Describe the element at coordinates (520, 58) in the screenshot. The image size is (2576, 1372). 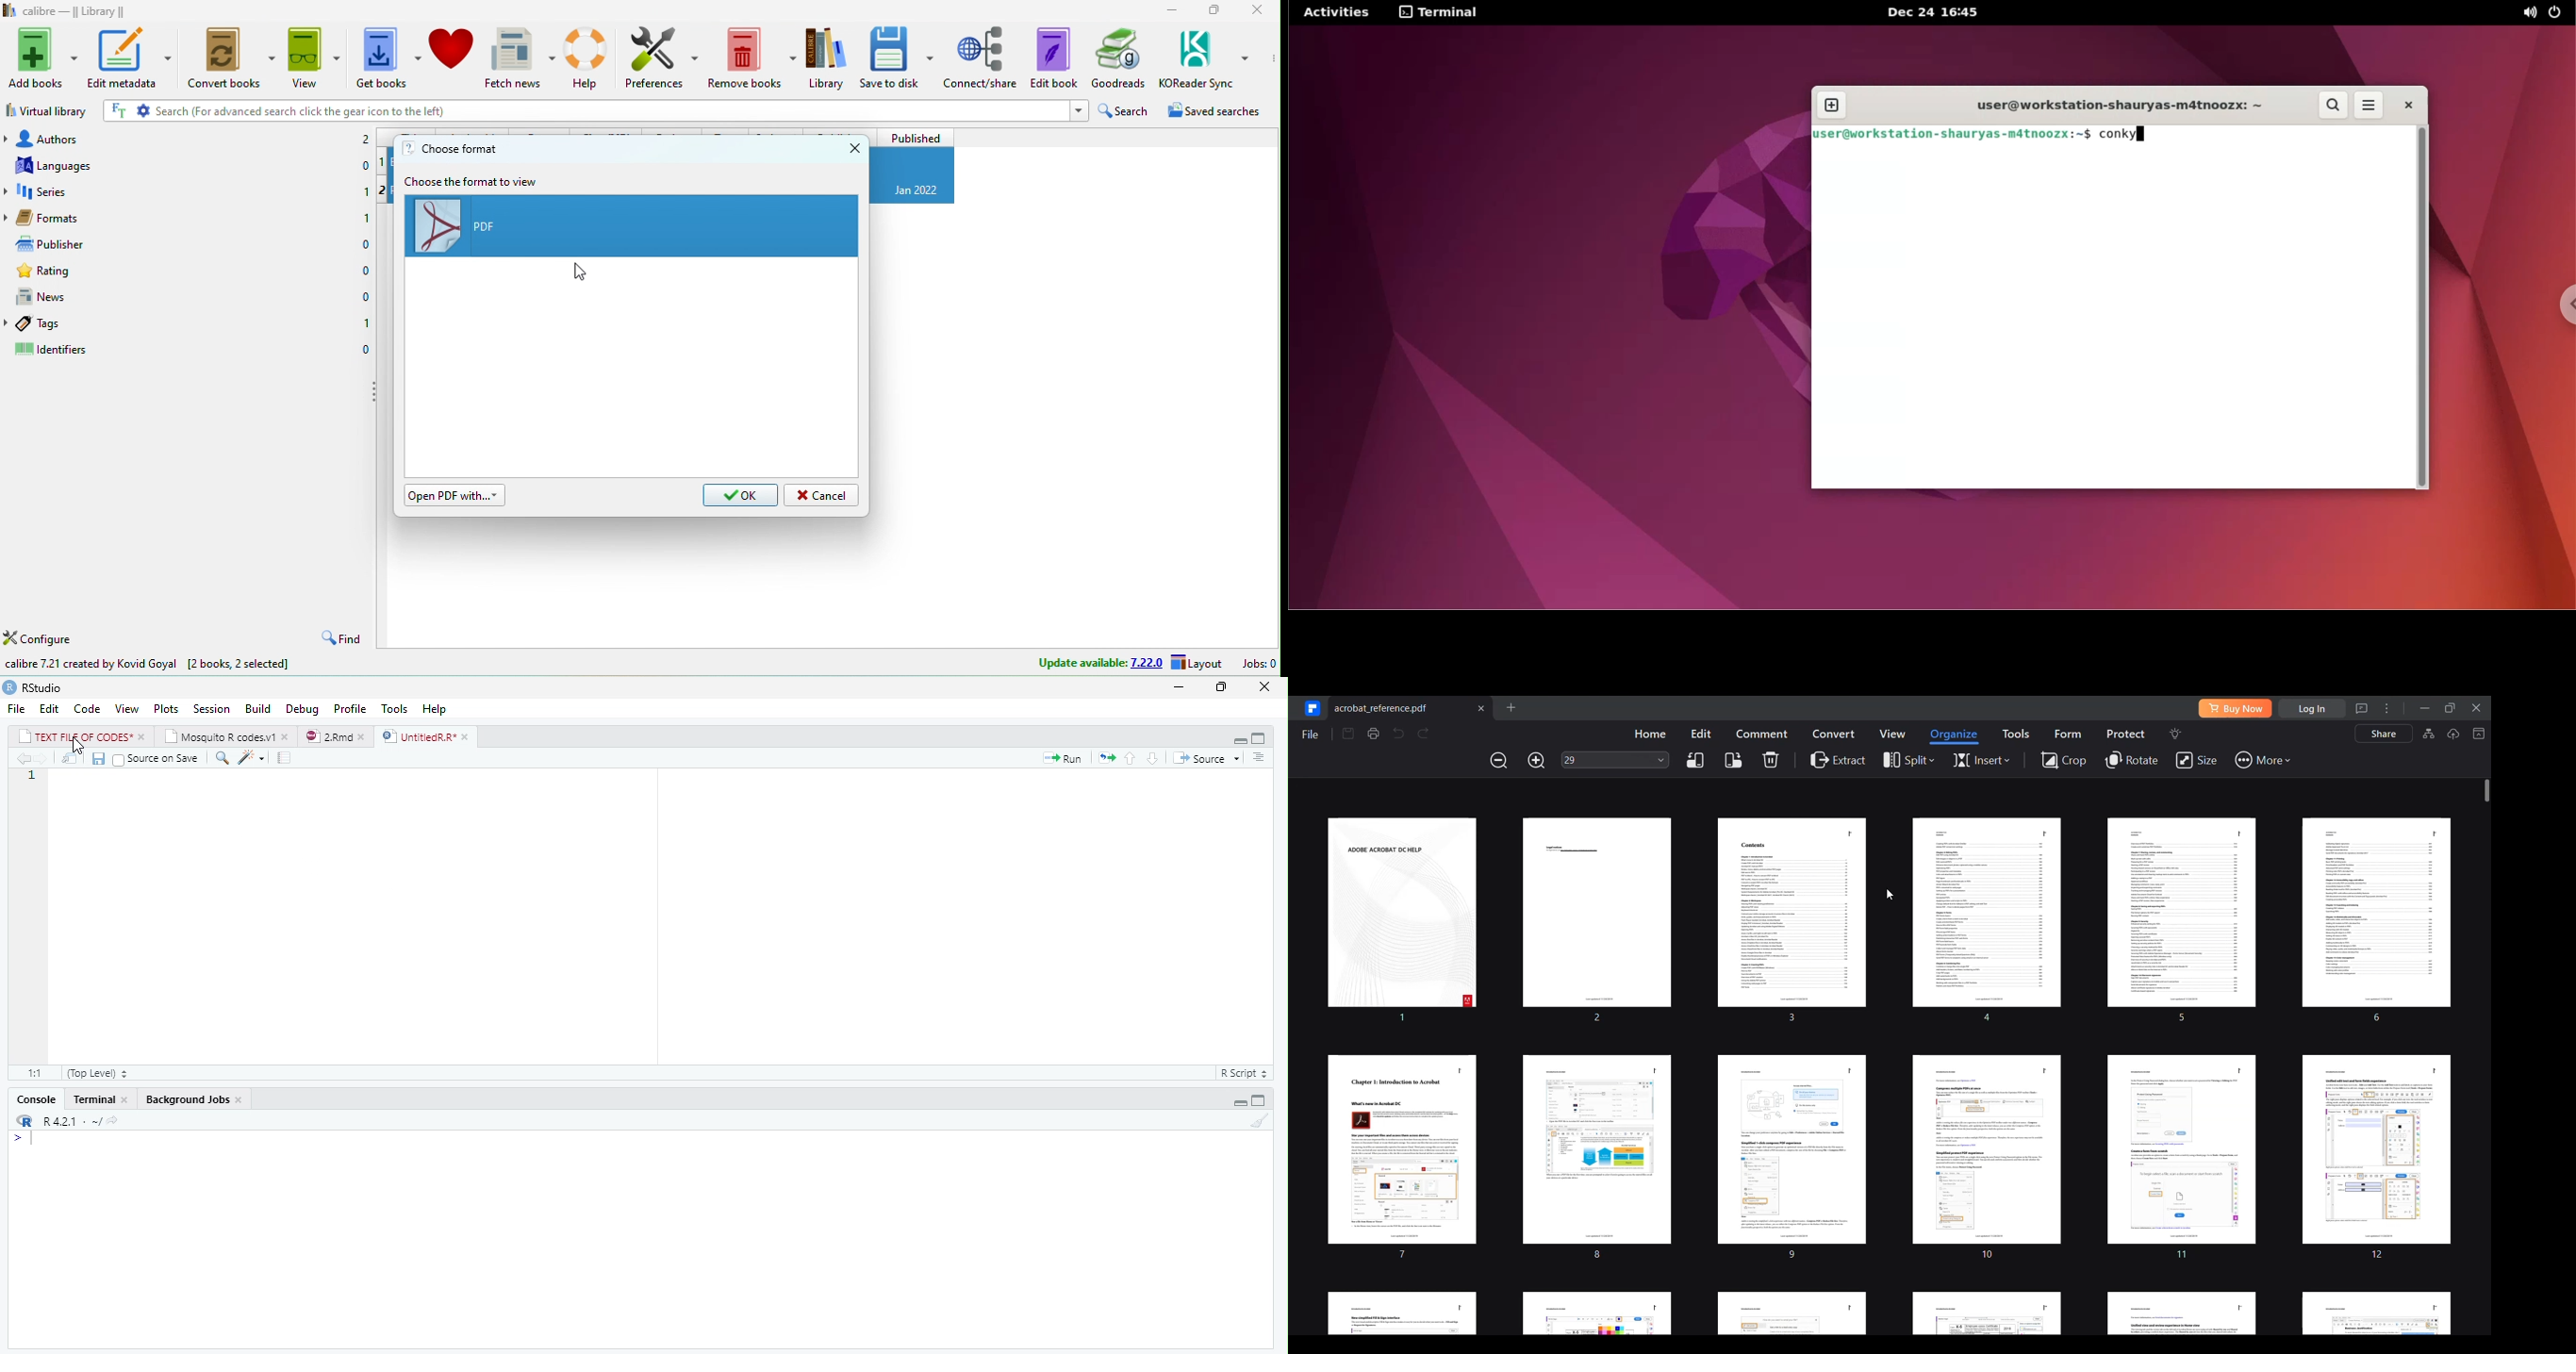
I see `Fetch news` at that location.